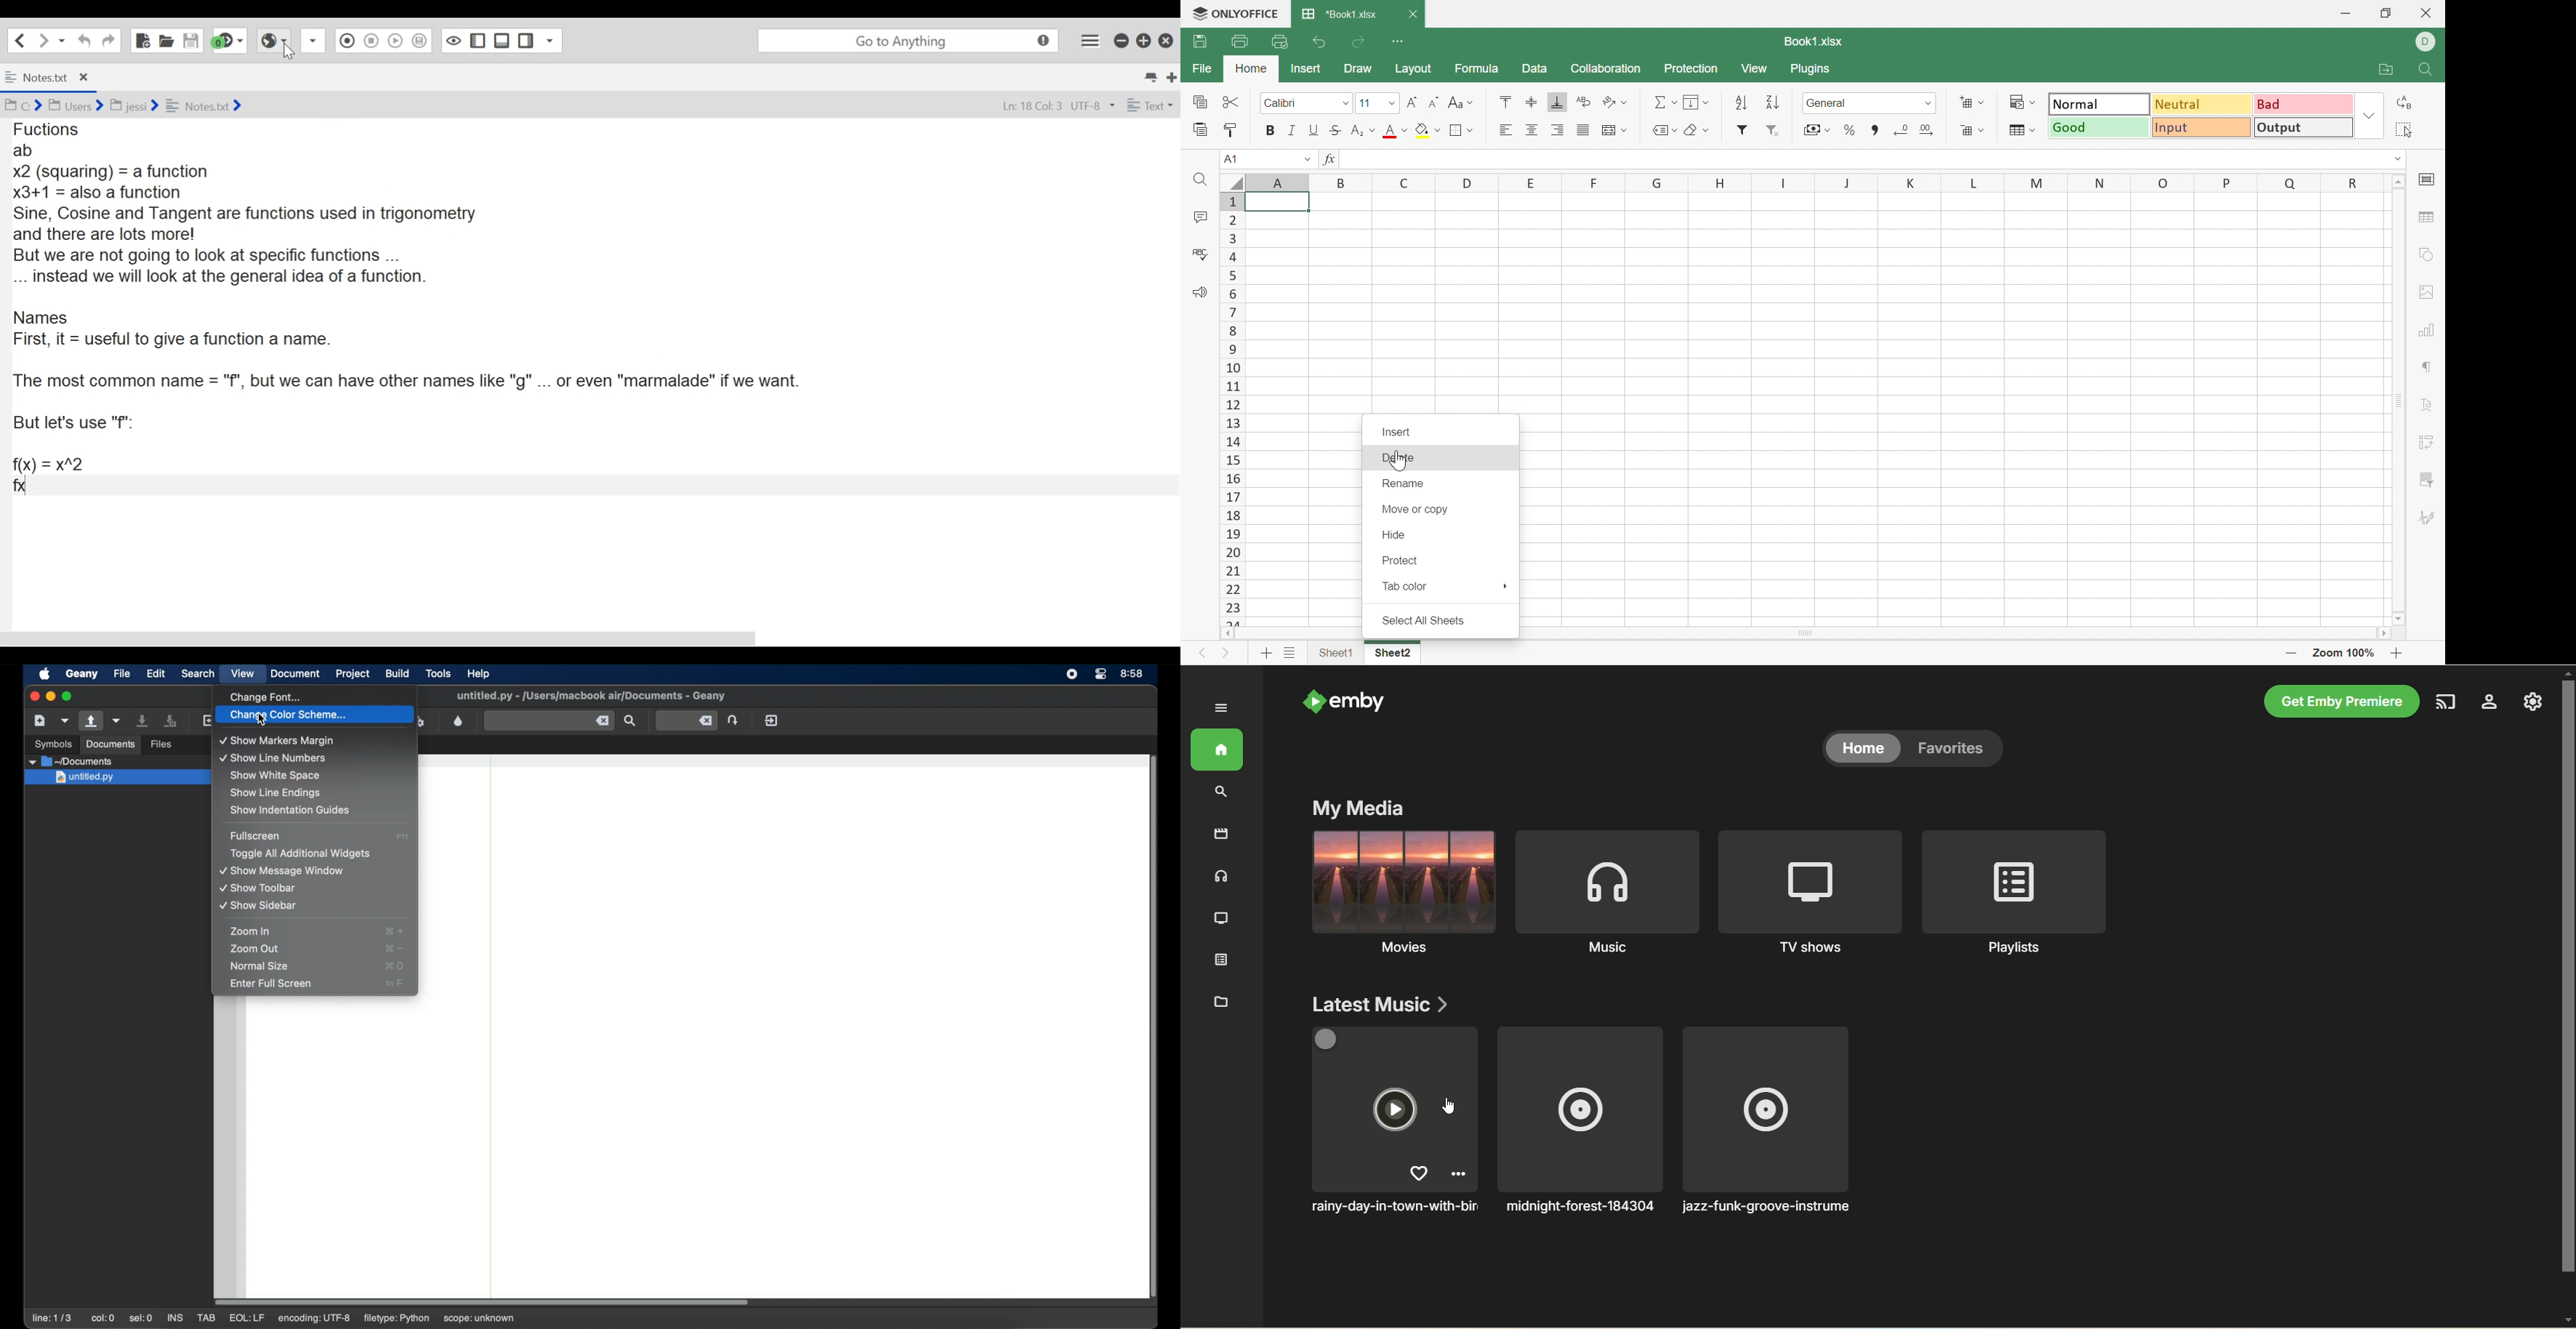 The width and height of the screenshot is (2576, 1344). Describe the element at coordinates (1266, 652) in the screenshot. I see `Add sheet` at that location.